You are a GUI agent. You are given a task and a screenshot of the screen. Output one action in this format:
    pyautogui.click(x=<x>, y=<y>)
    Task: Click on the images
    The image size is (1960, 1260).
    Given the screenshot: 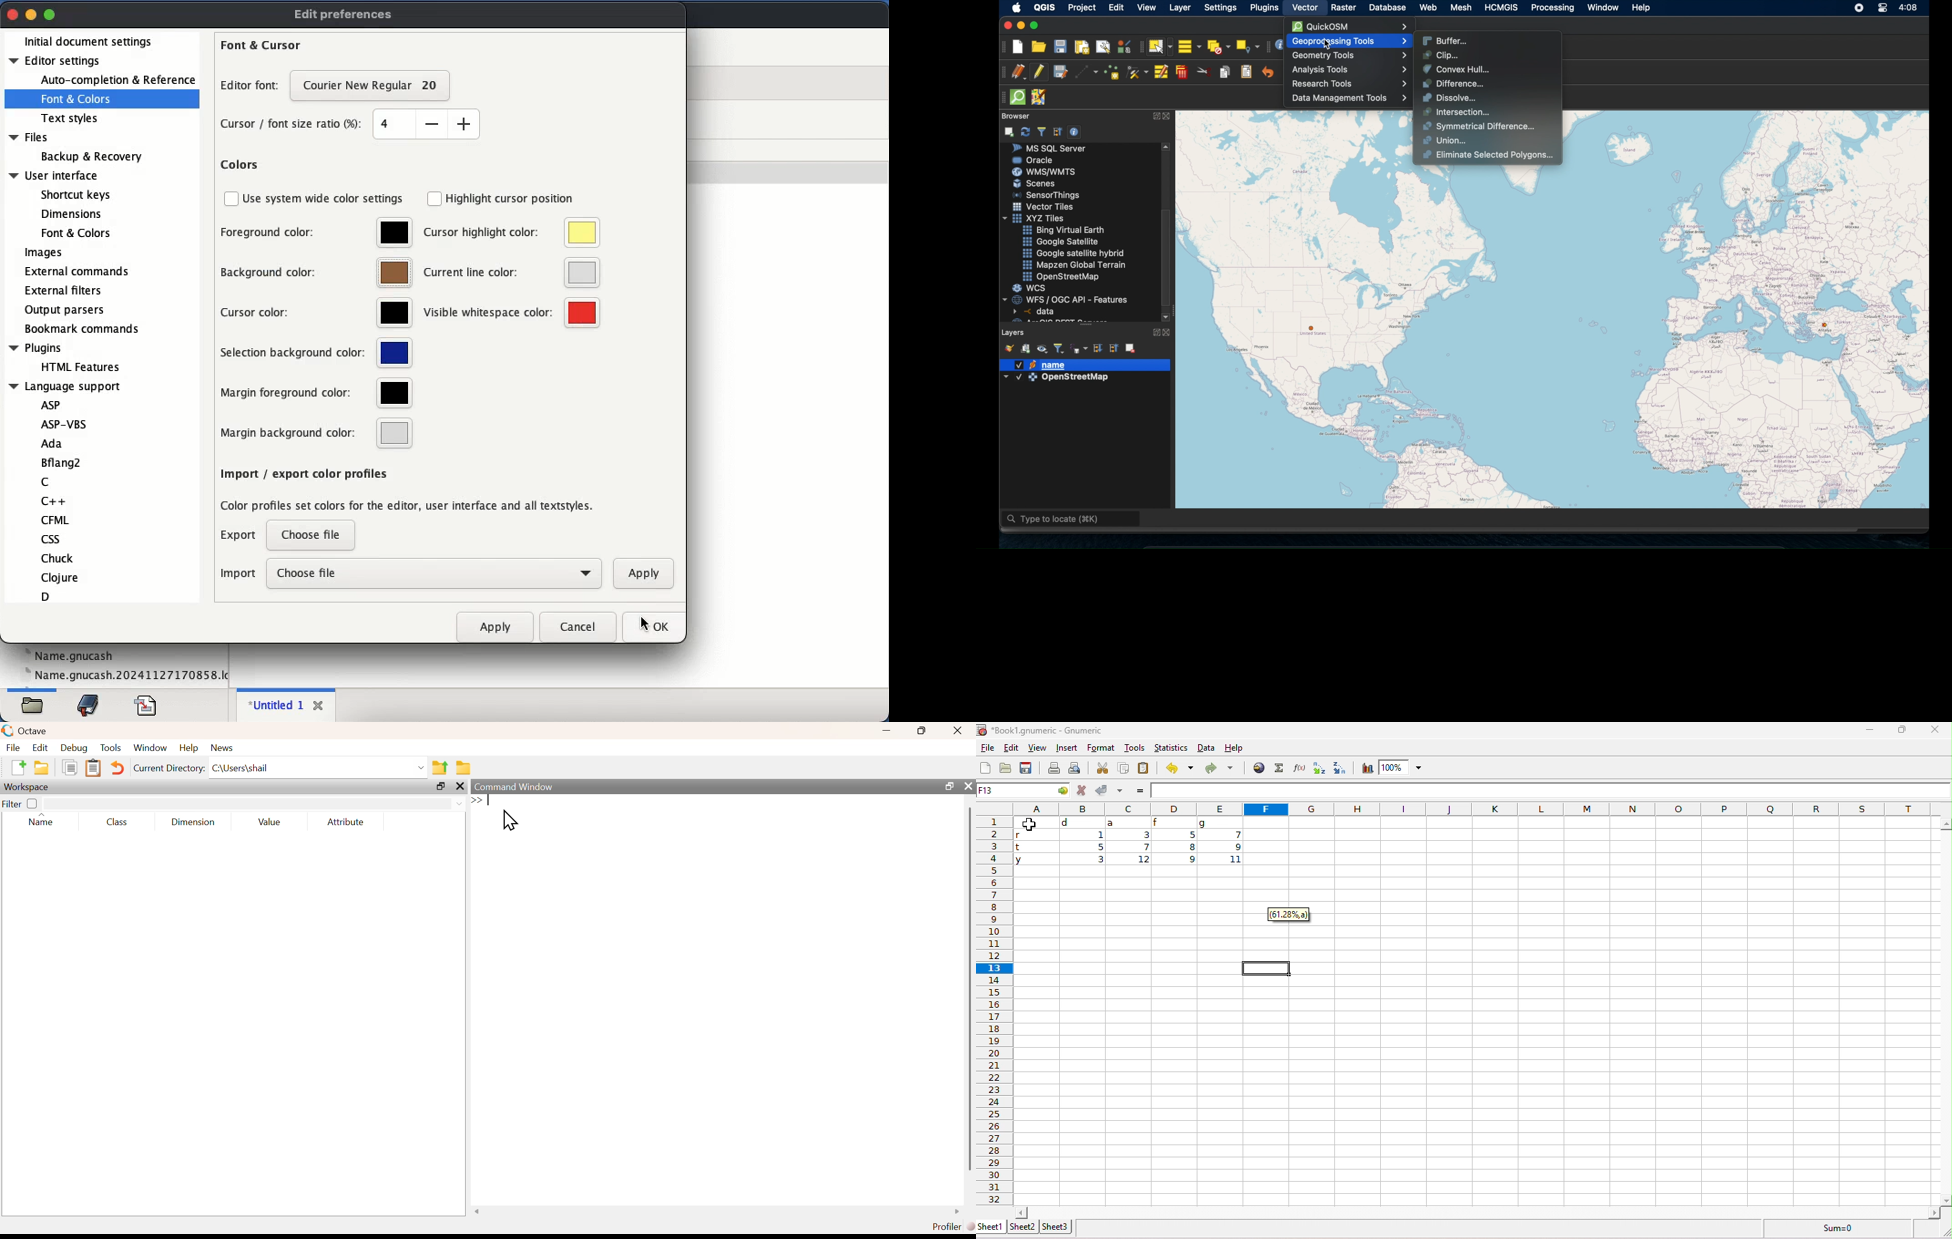 What is the action you would take?
    pyautogui.click(x=44, y=253)
    